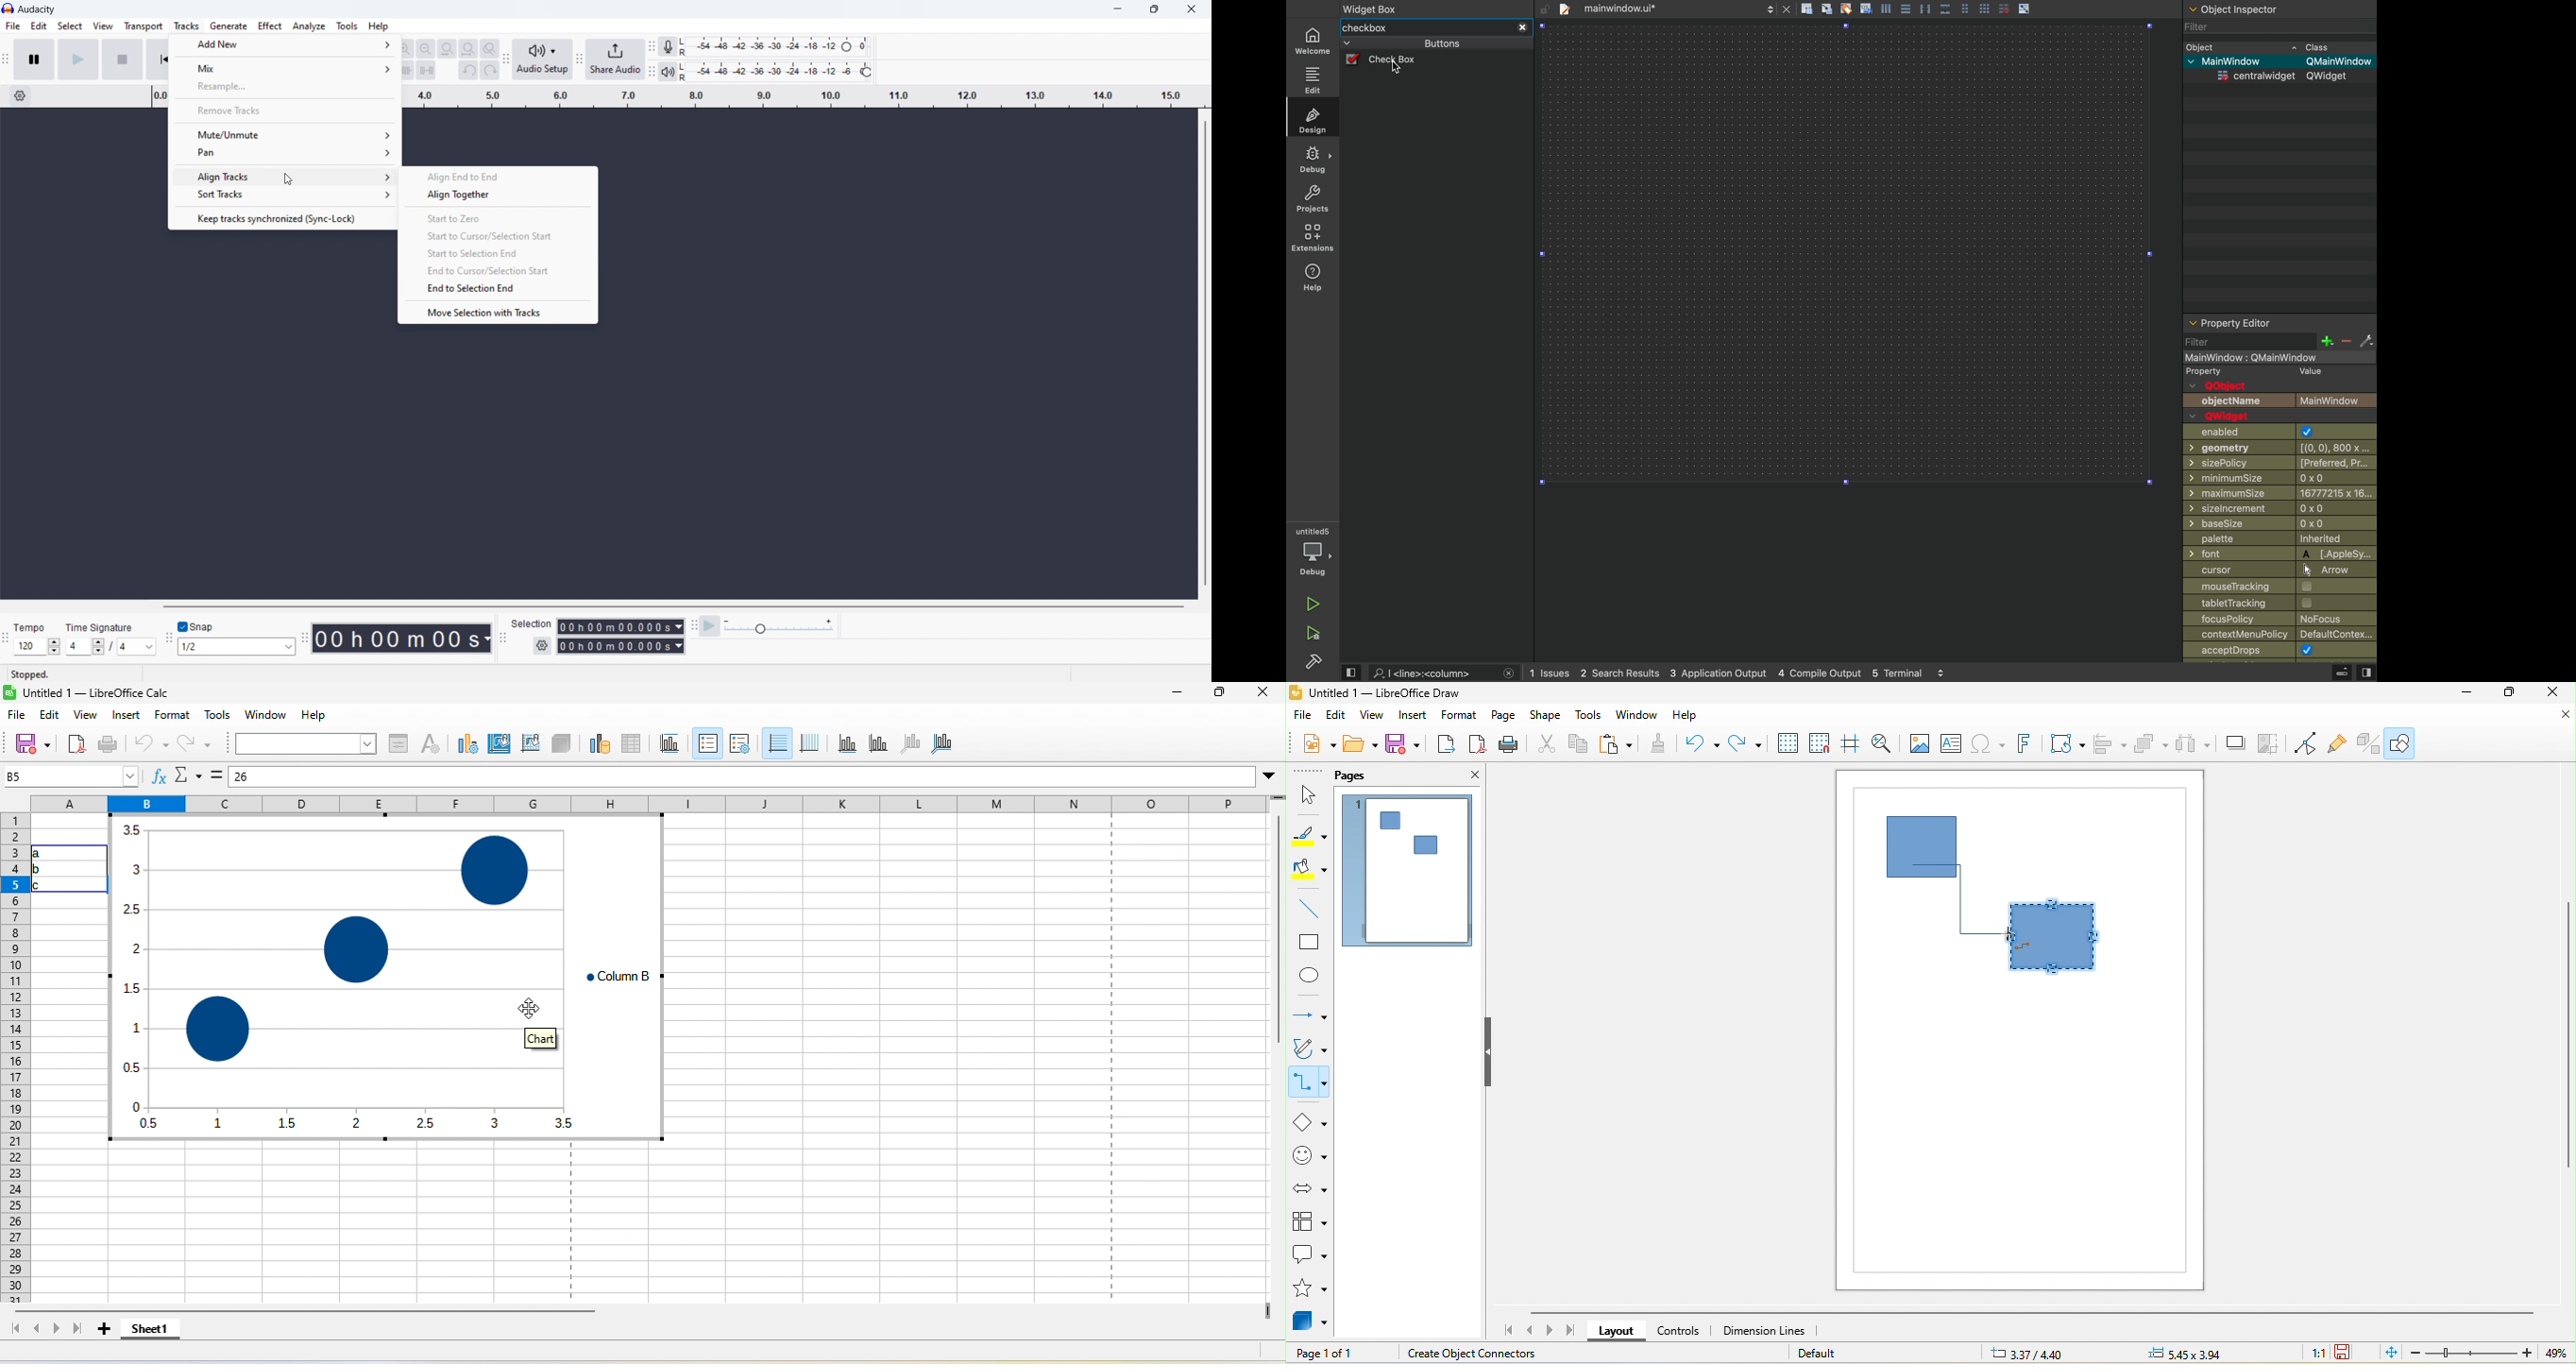 This screenshot has width=2576, height=1372. Describe the element at coordinates (273, 778) in the screenshot. I see `26` at that location.